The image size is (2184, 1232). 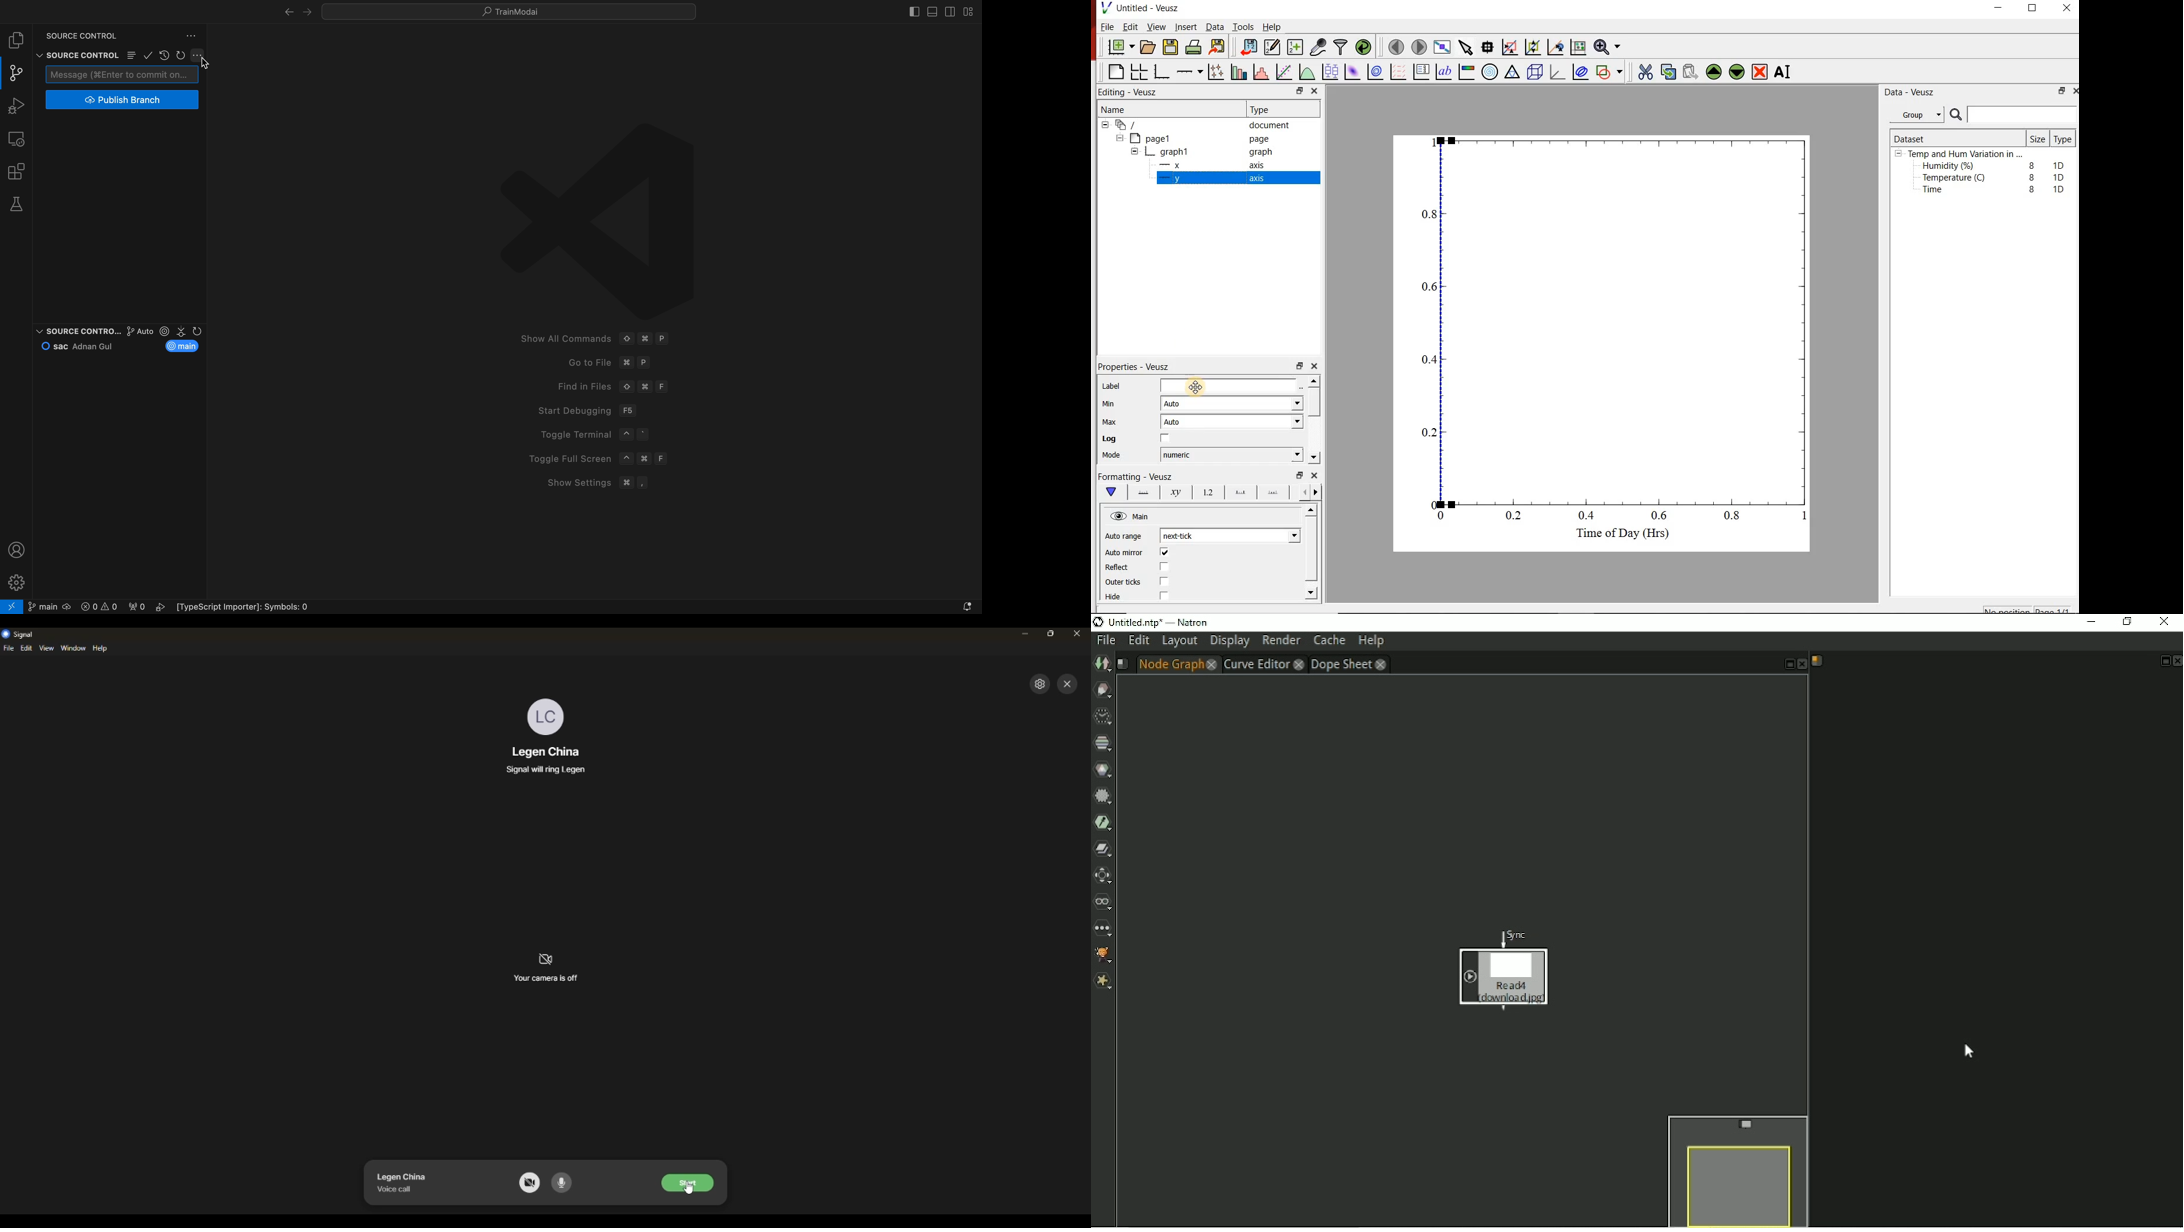 What do you see at coordinates (1260, 153) in the screenshot?
I see `graph` at bounding box center [1260, 153].